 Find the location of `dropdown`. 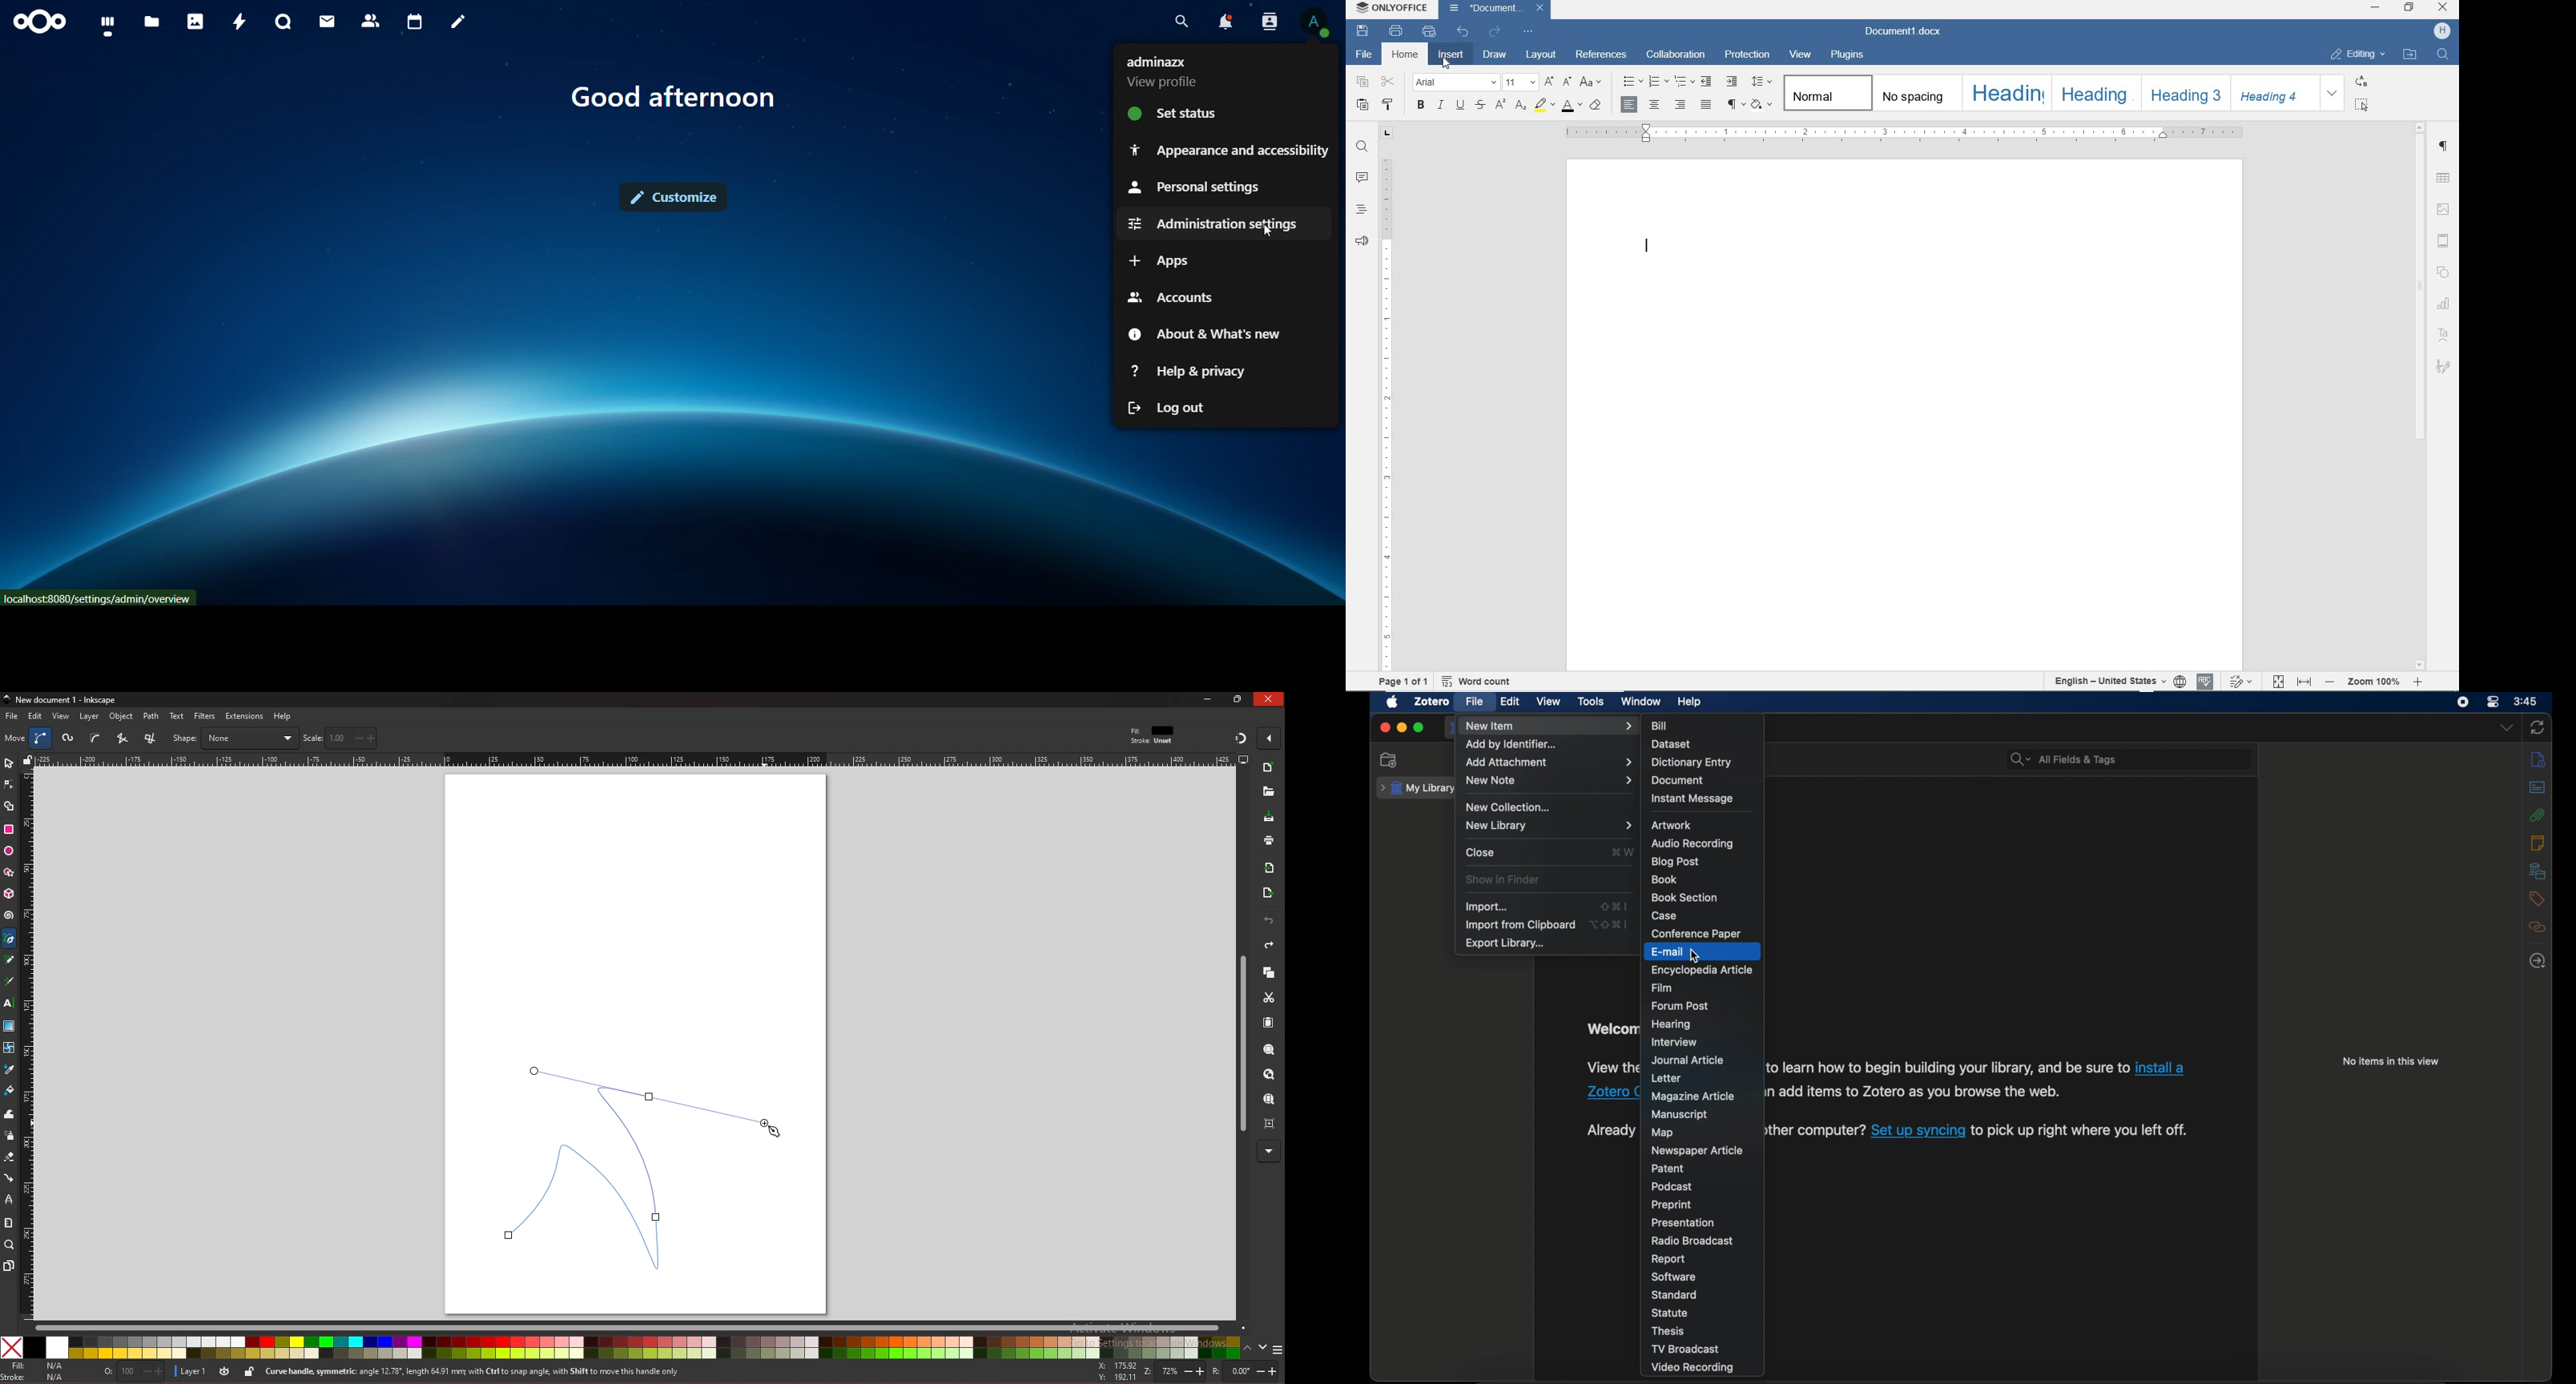

dropdown is located at coordinates (2506, 728).